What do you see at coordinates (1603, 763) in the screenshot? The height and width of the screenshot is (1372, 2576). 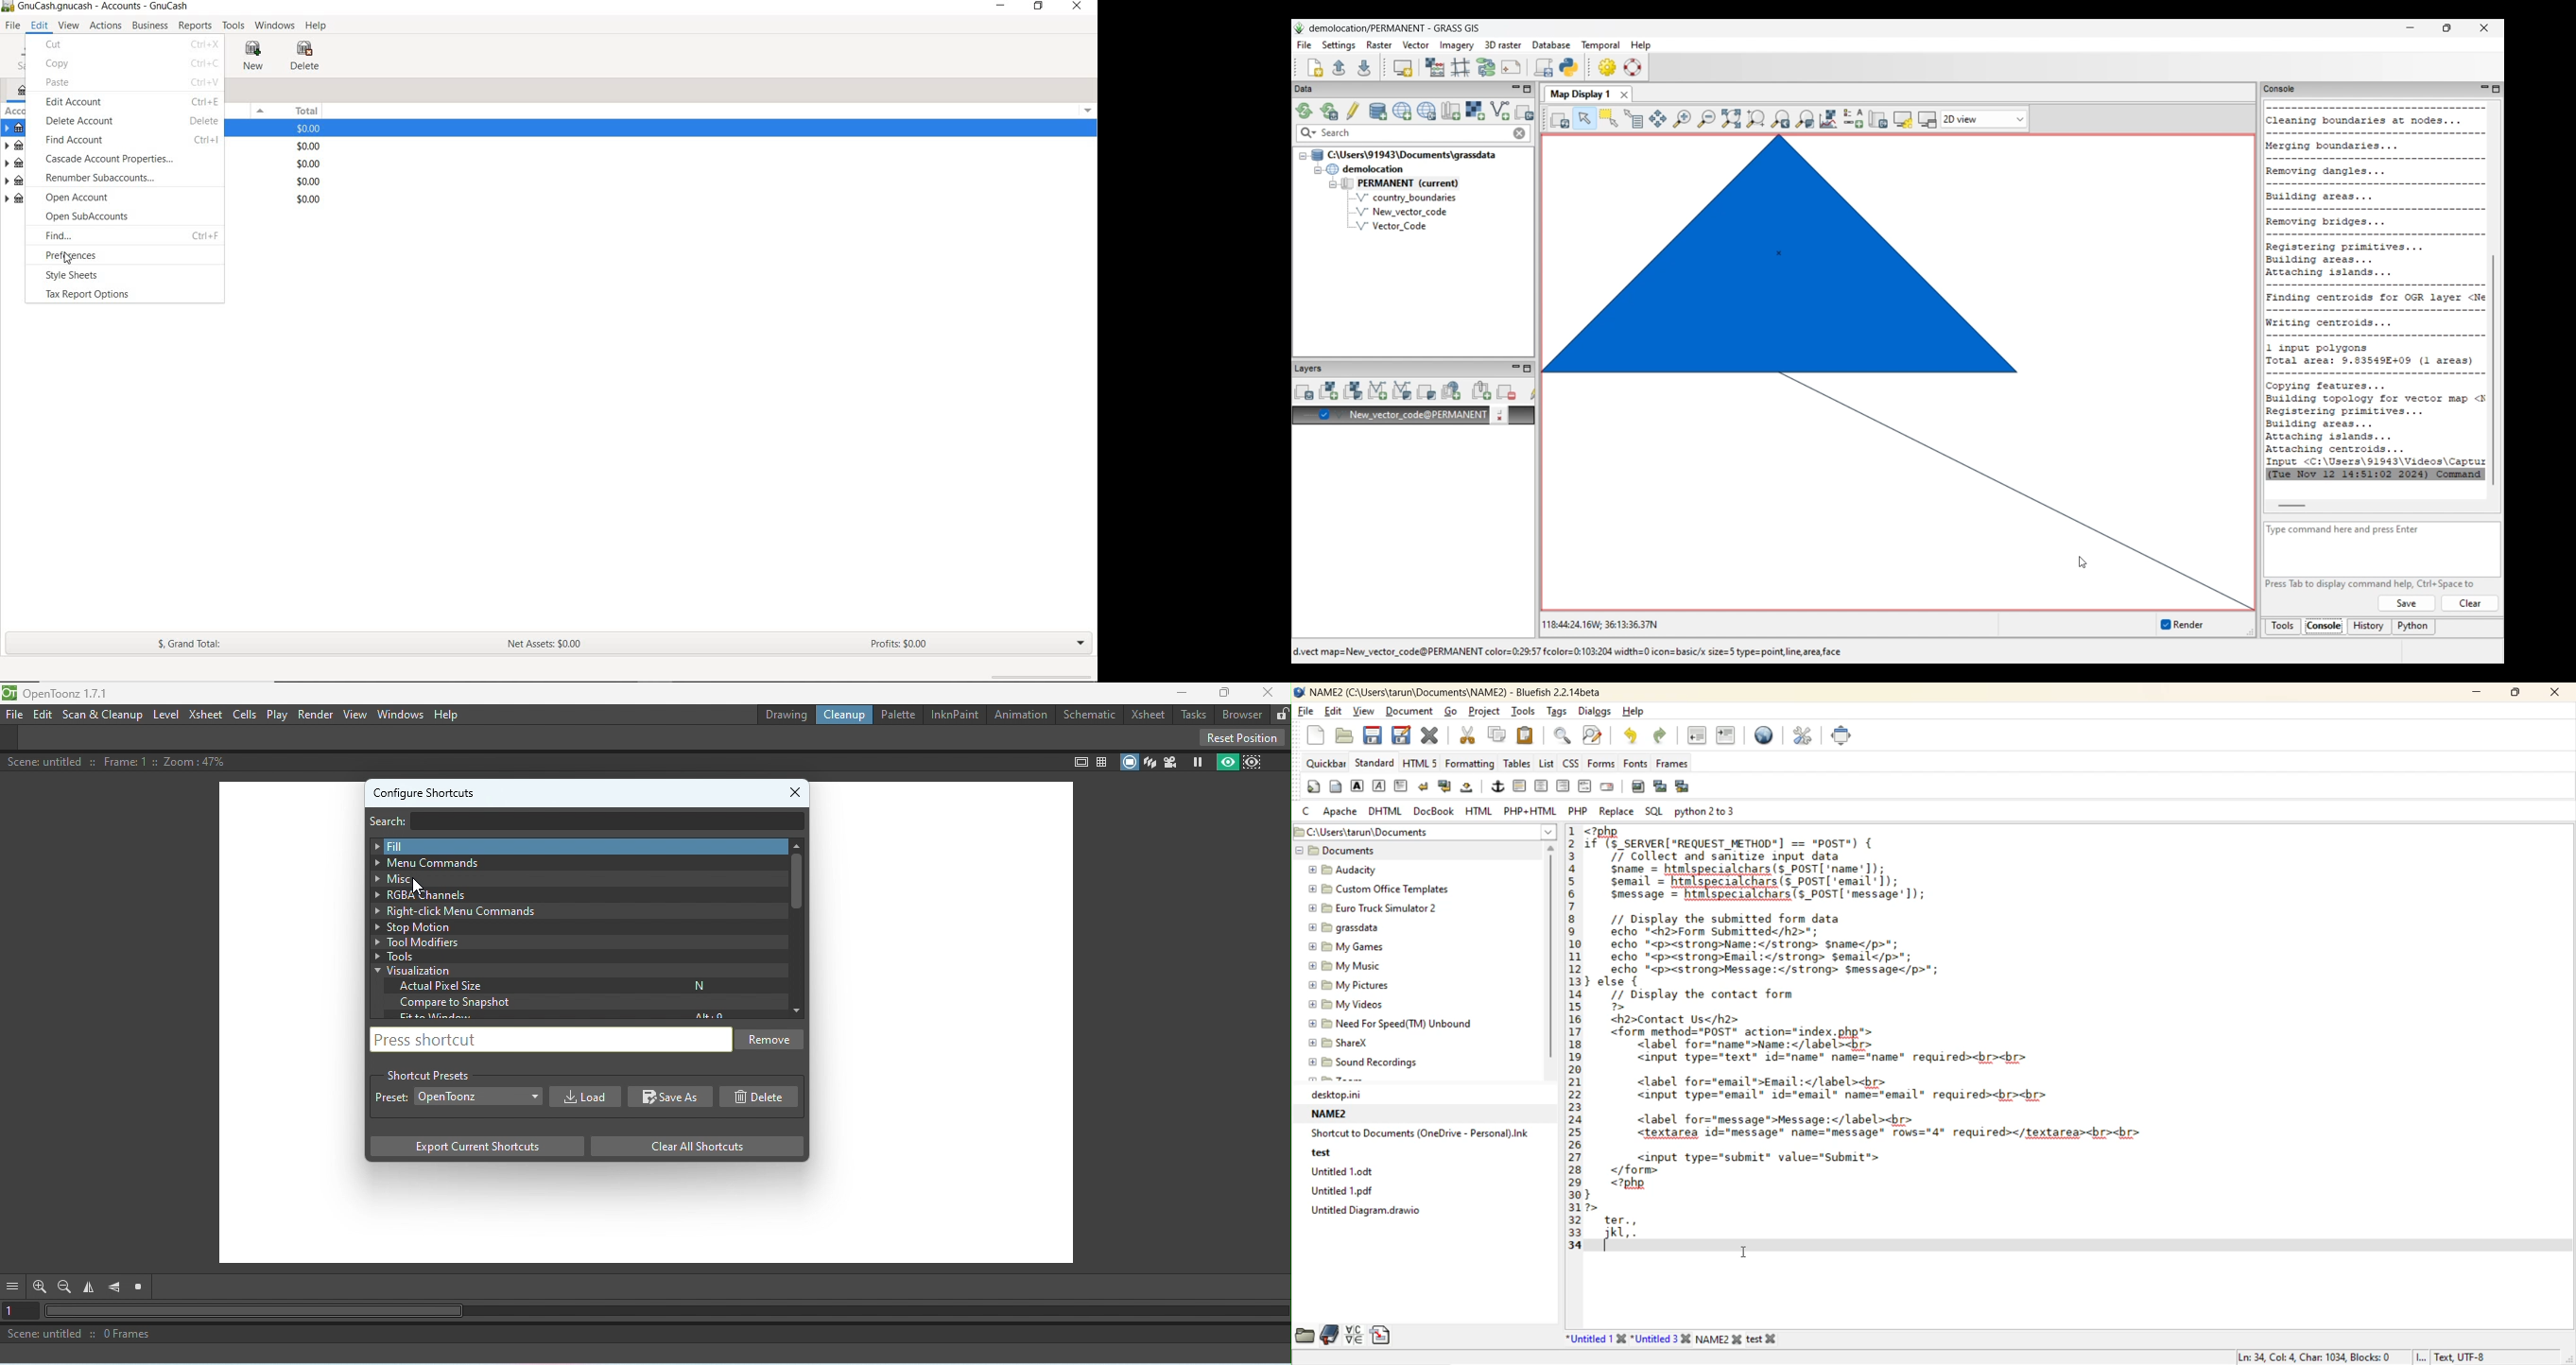 I see `forms` at bounding box center [1603, 763].